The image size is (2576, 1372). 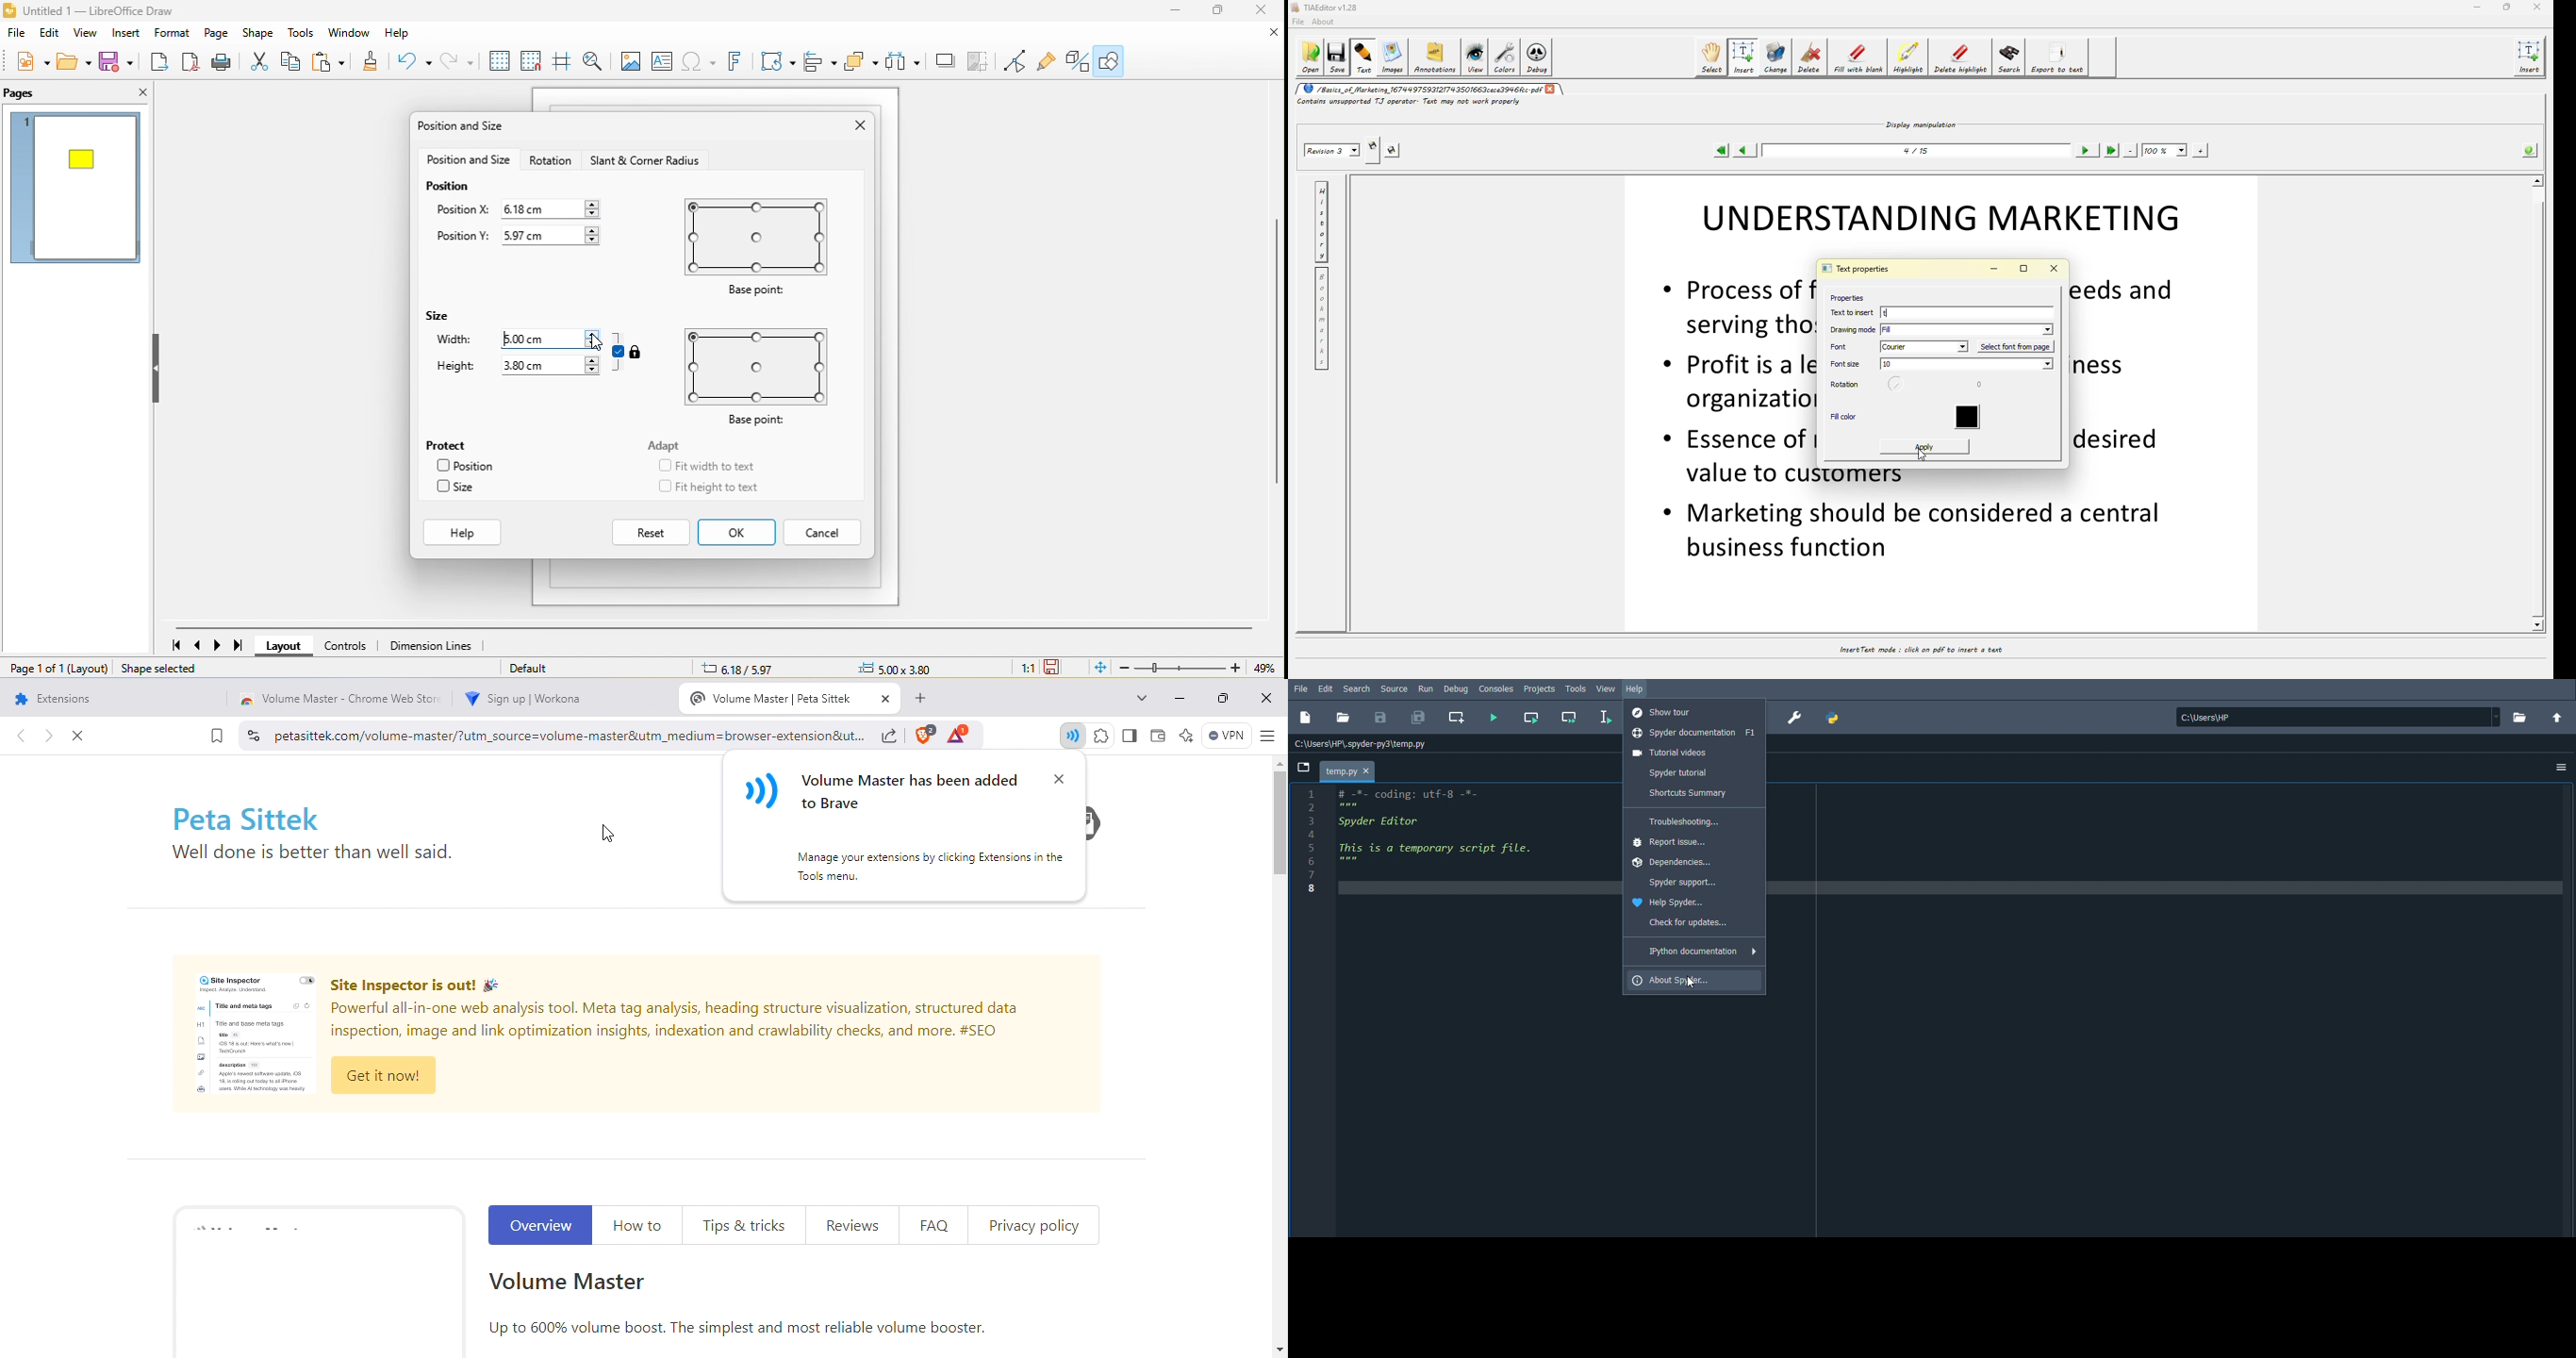 I want to click on delete highlight, so click(x=1962, y=58).